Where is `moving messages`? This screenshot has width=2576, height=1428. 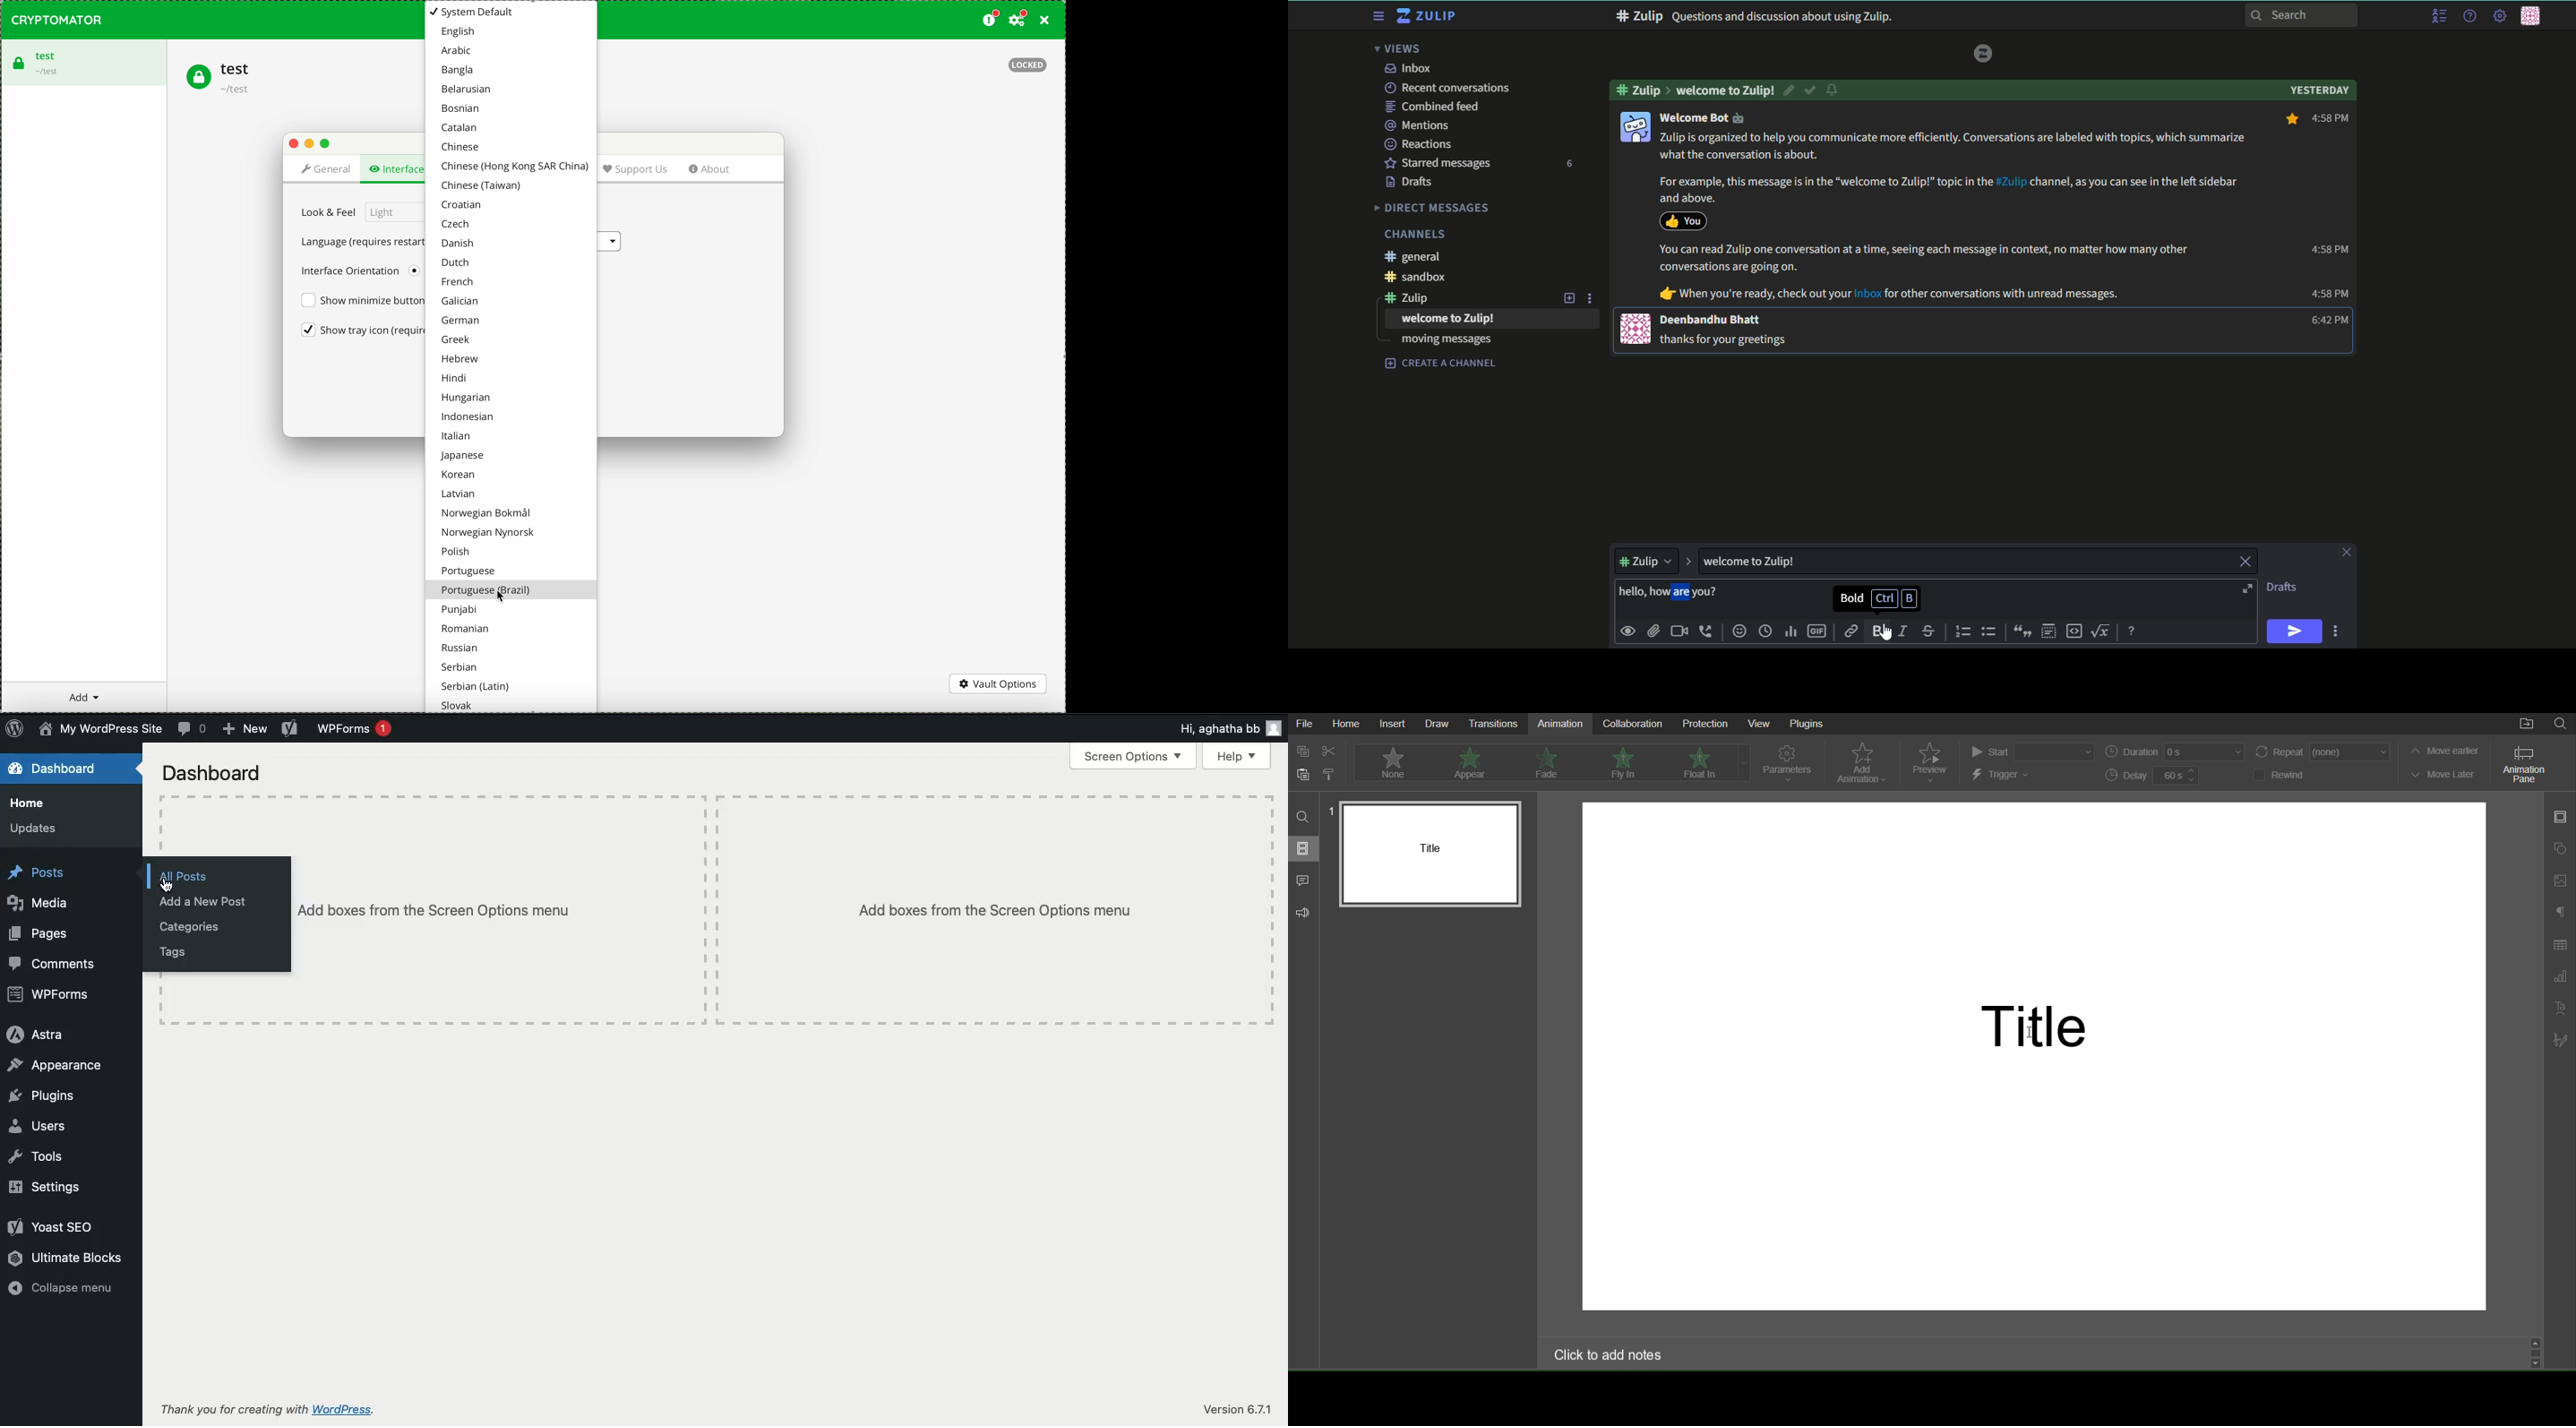
moving messages is located at coordinates (1446, 341).